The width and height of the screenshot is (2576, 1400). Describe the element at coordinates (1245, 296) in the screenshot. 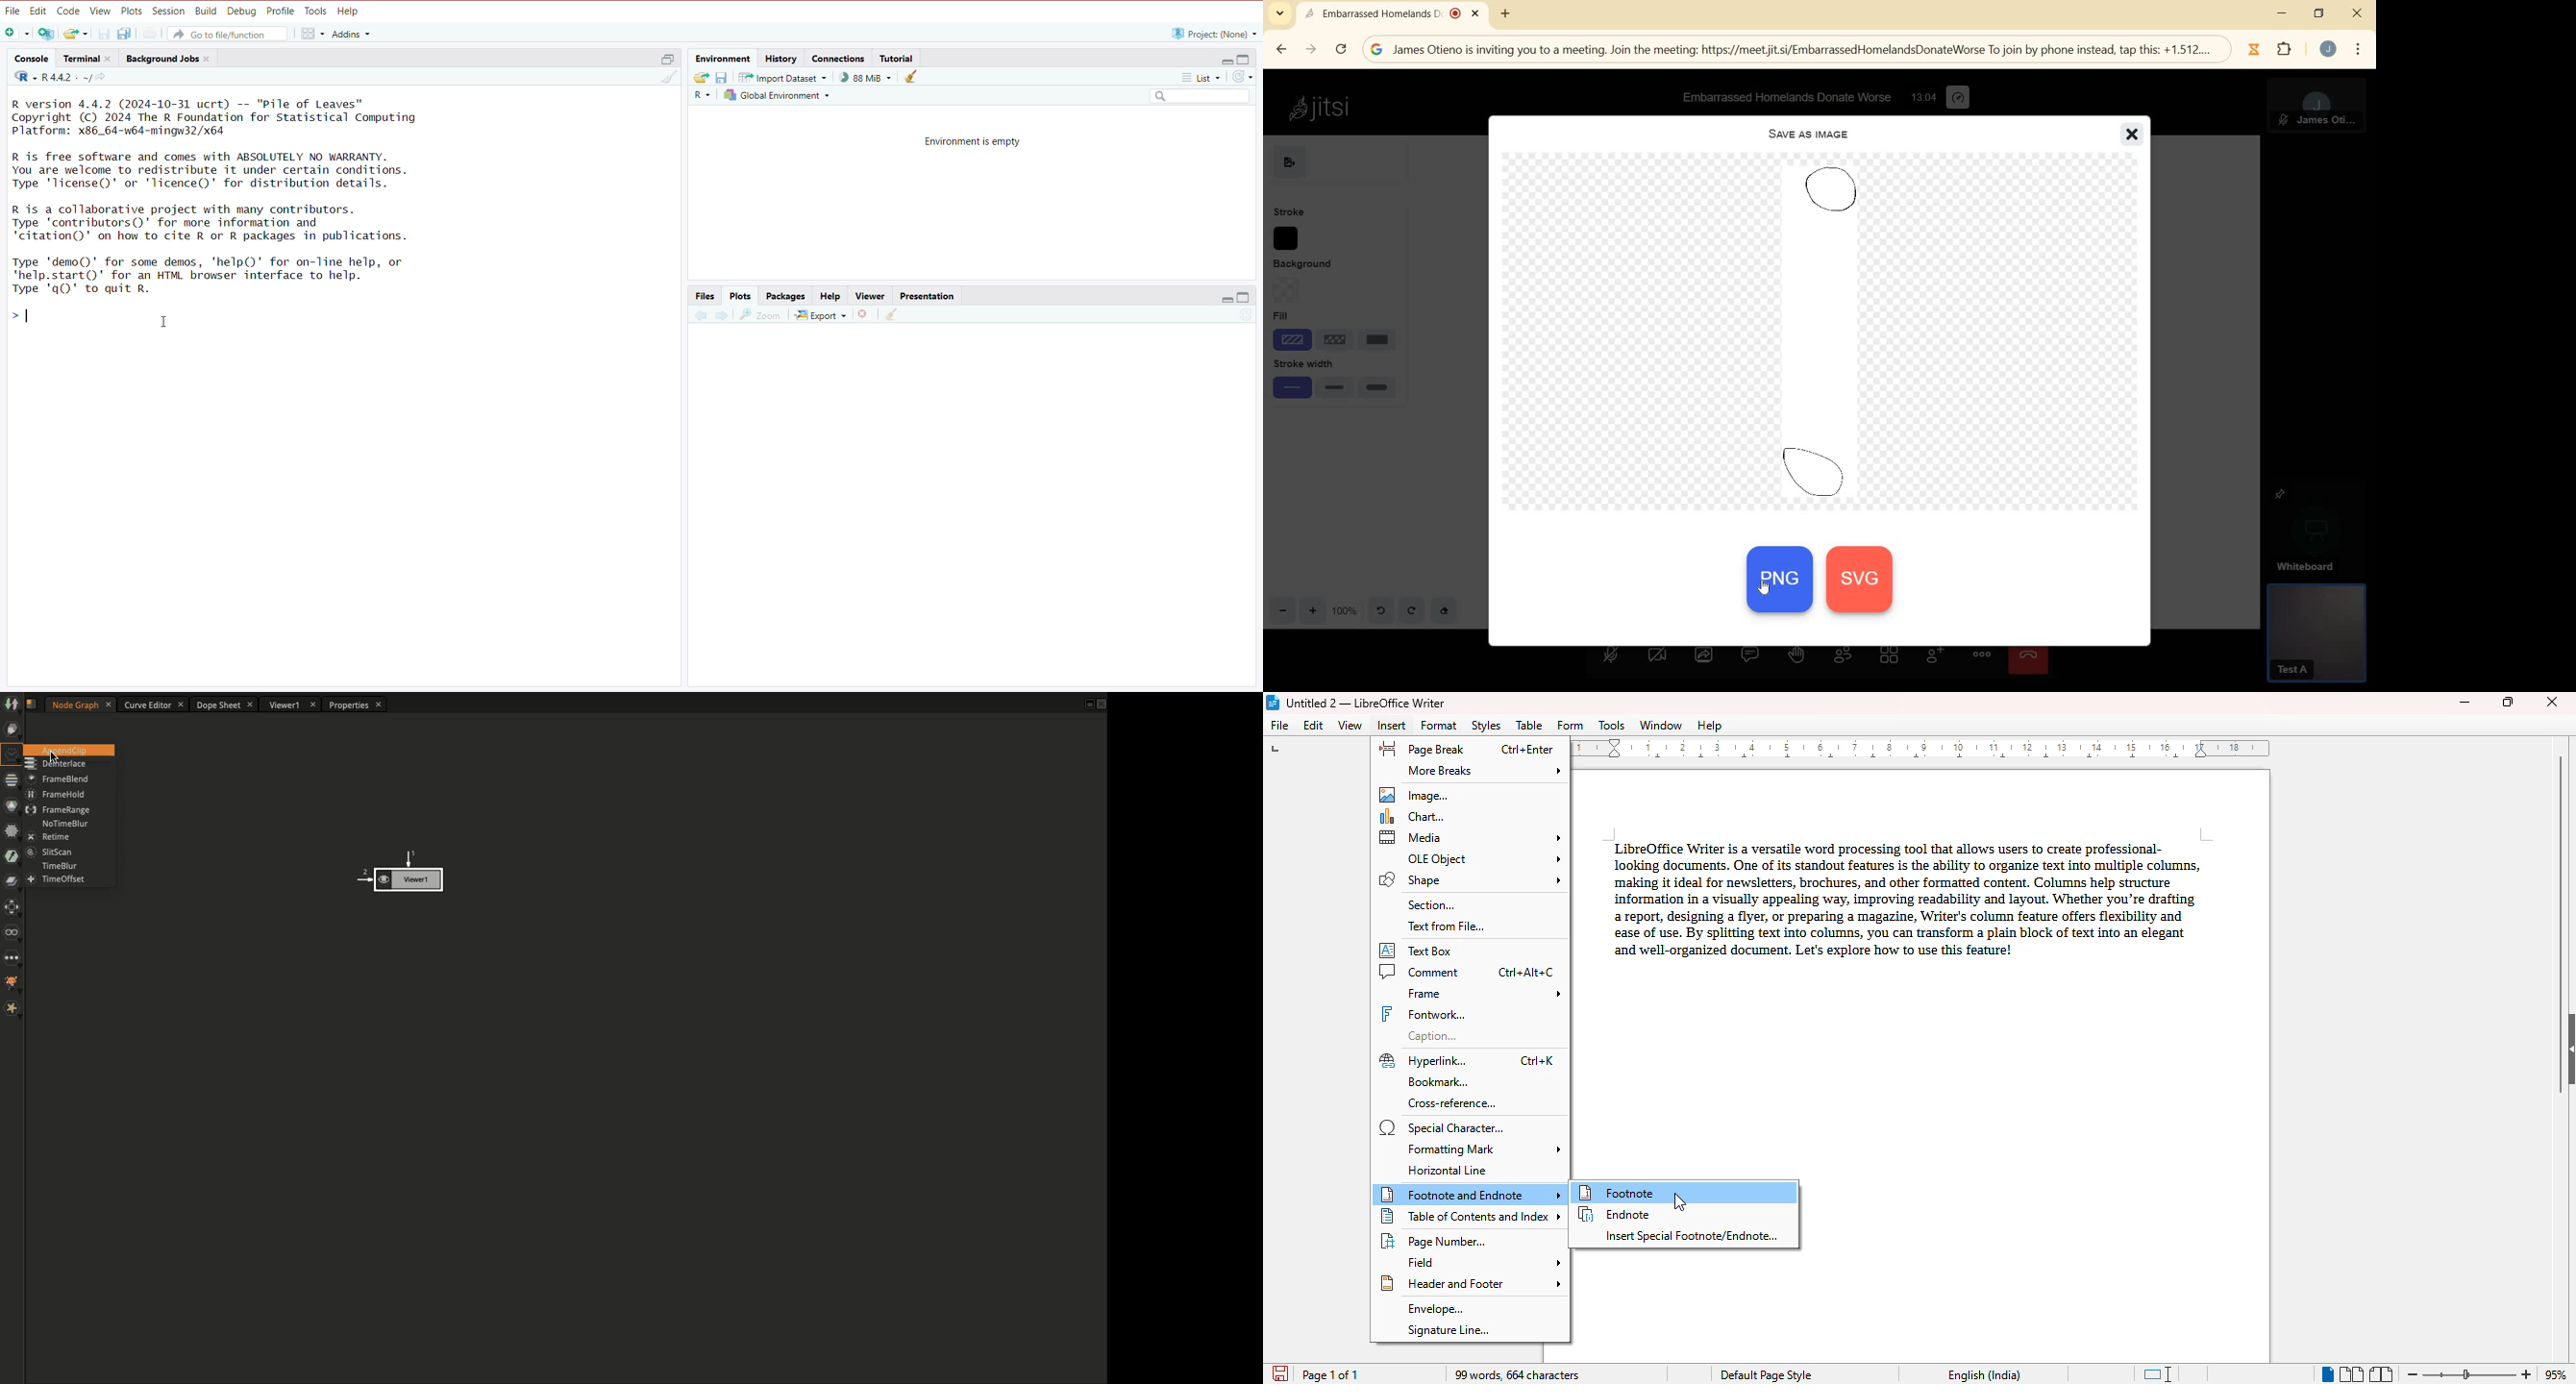

I see `Full Height` at that location.